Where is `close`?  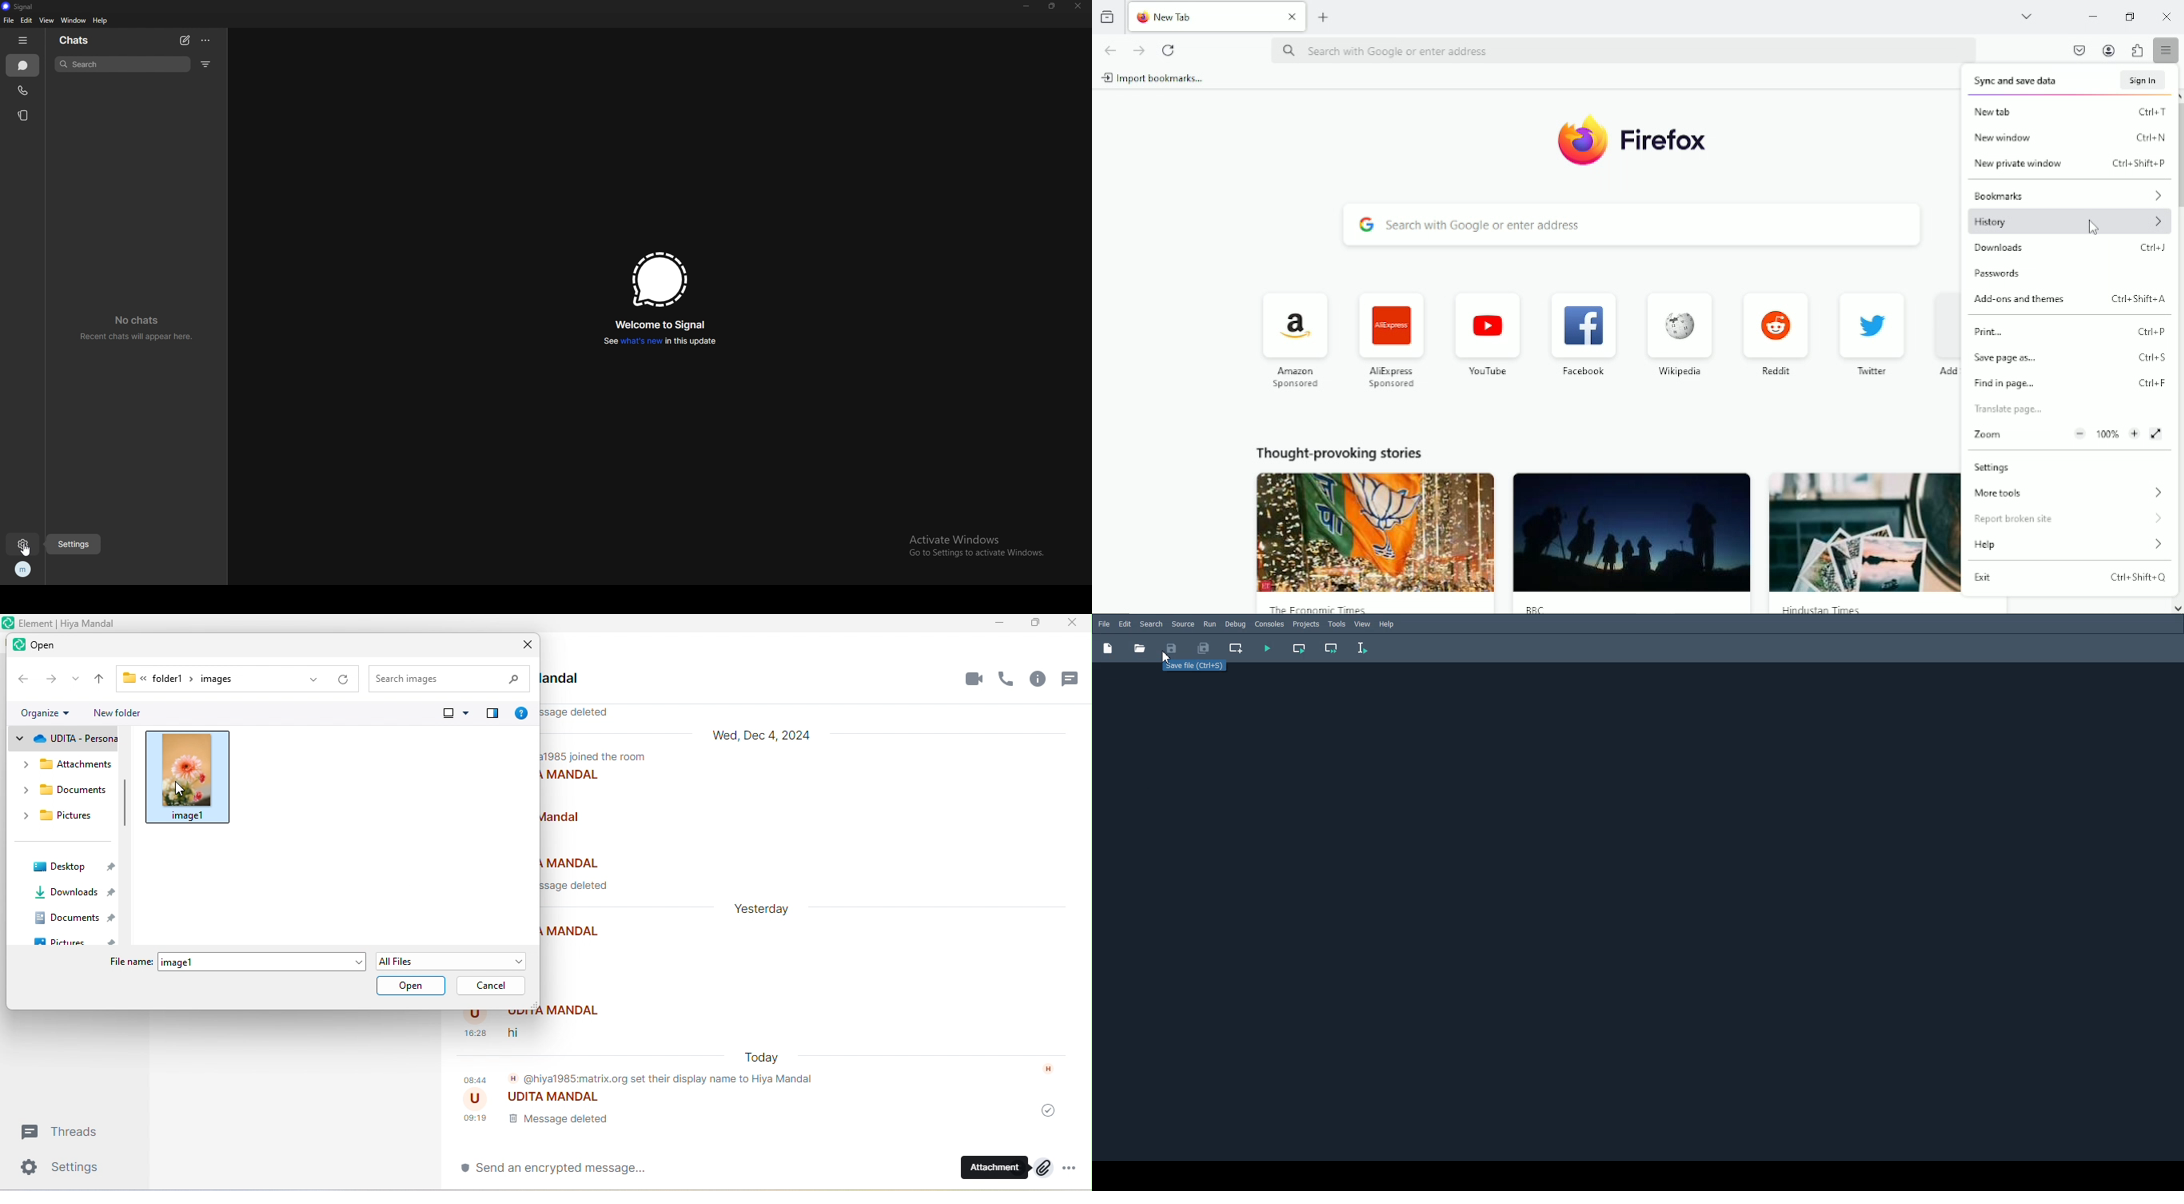 close is located at coordinates (1078, 6).